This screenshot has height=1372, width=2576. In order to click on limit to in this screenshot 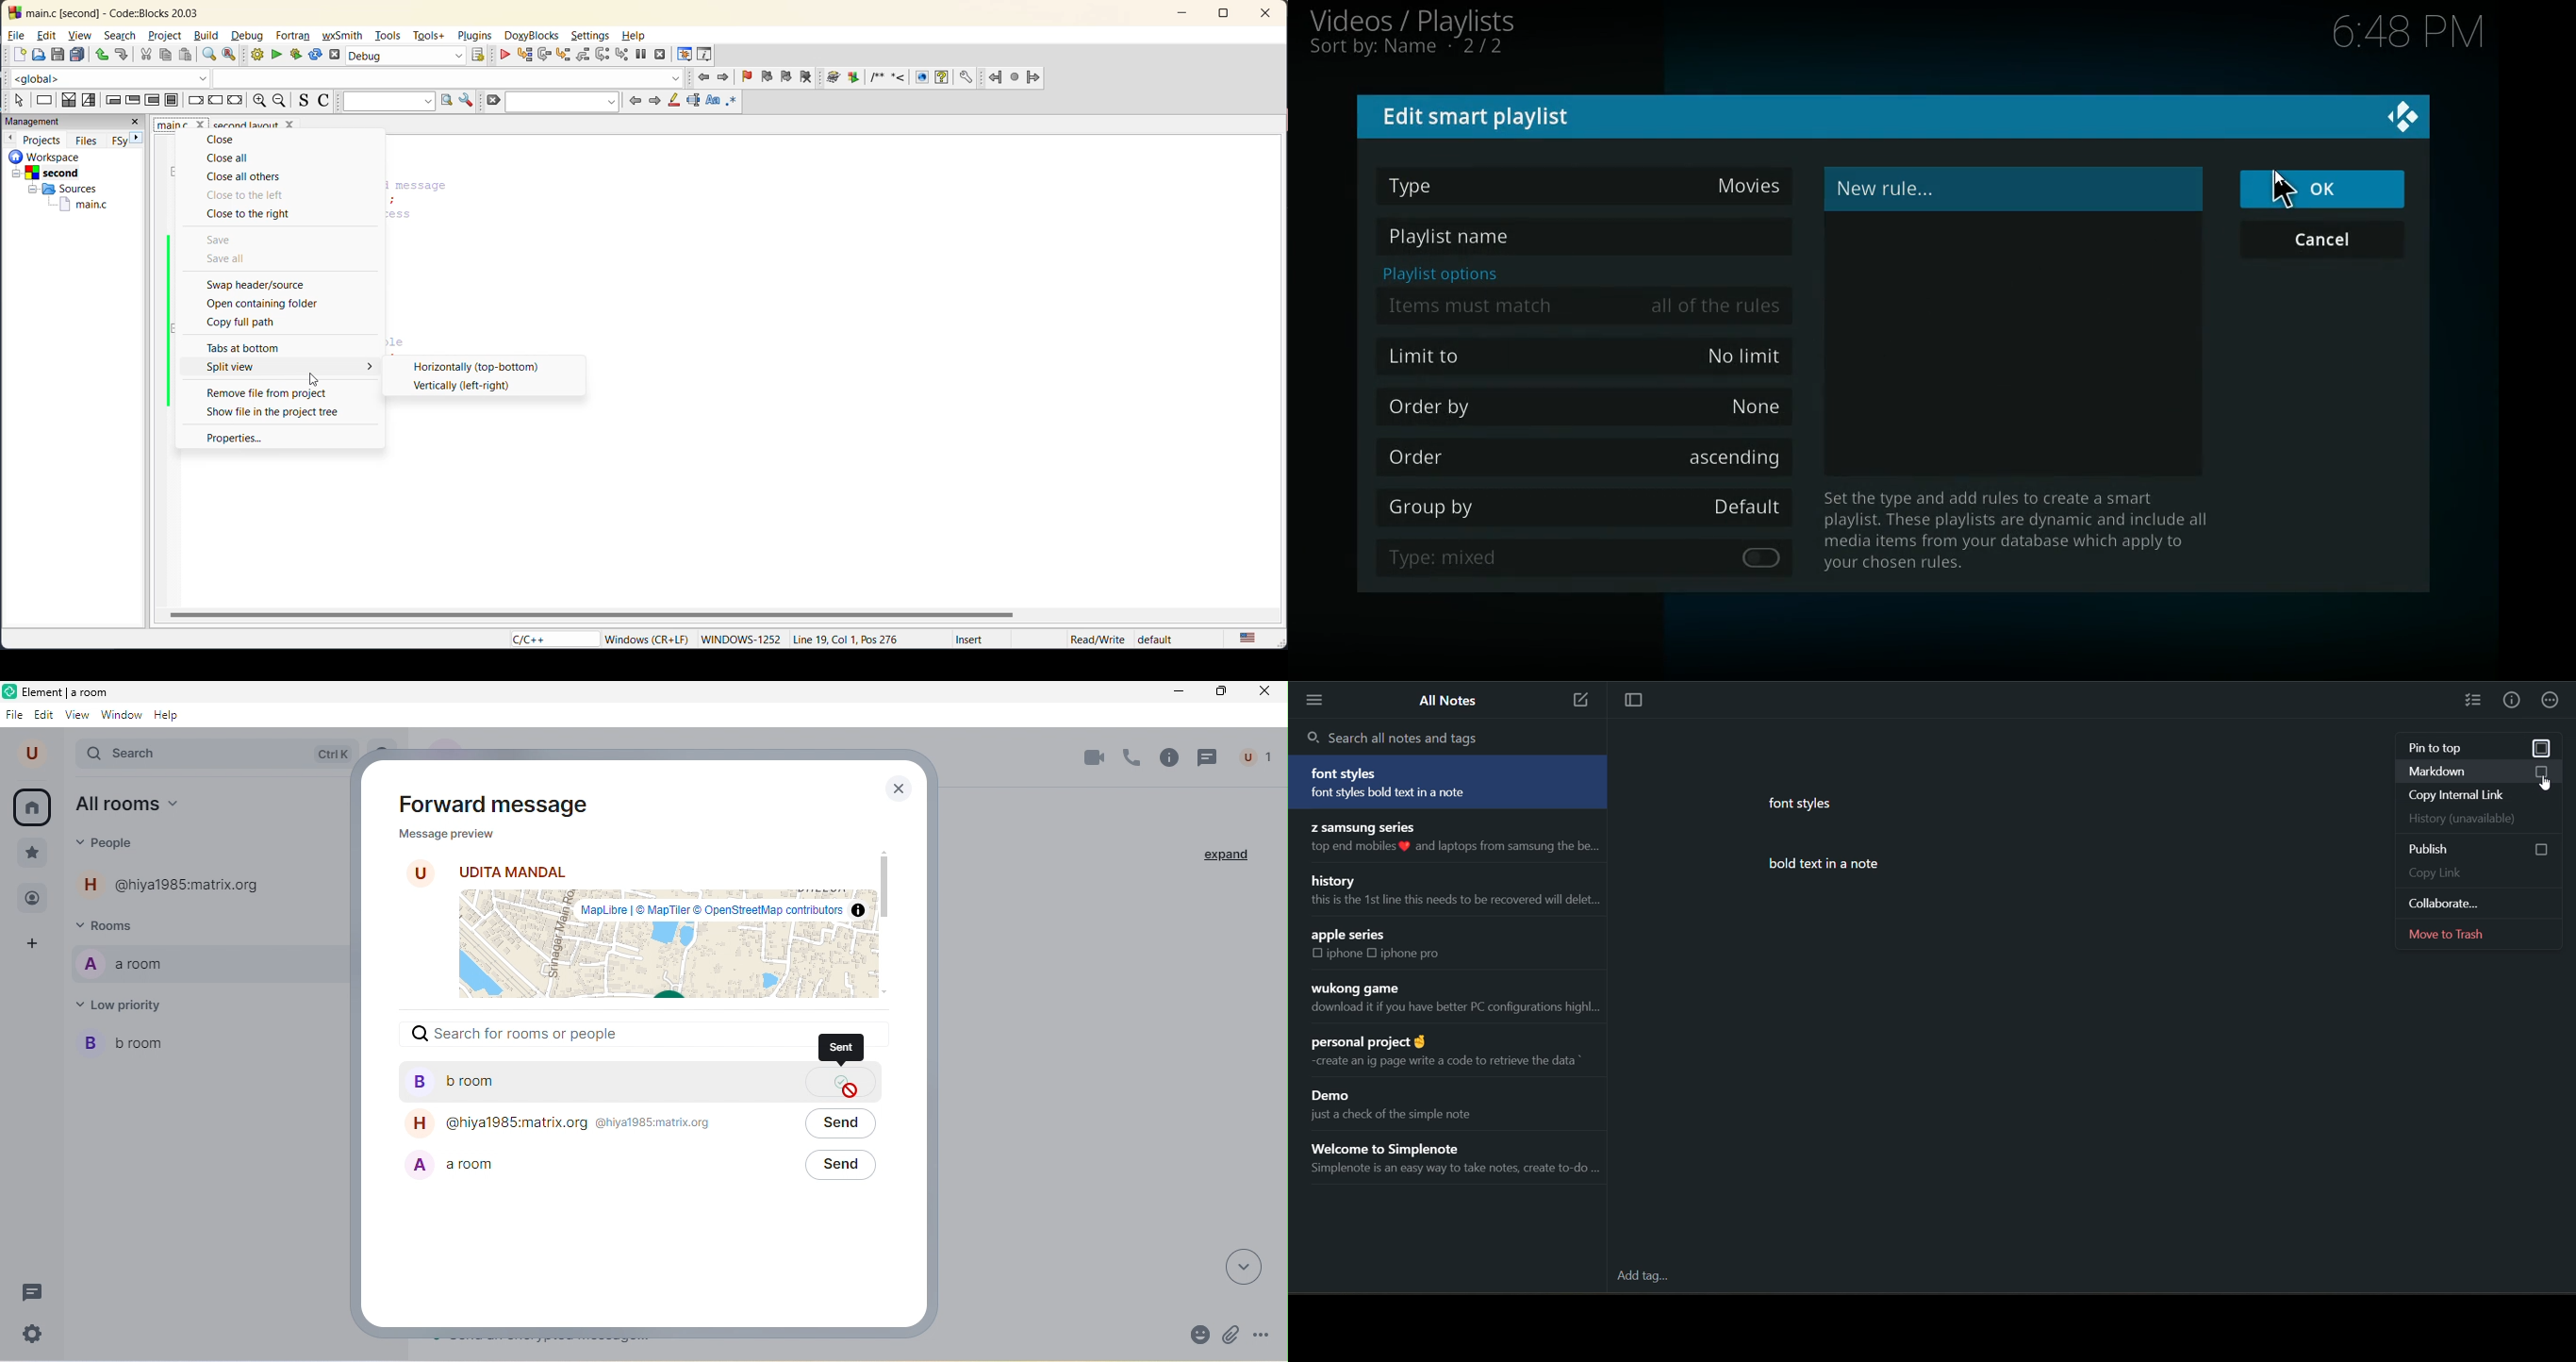, I will do `click(1588, 355)`.